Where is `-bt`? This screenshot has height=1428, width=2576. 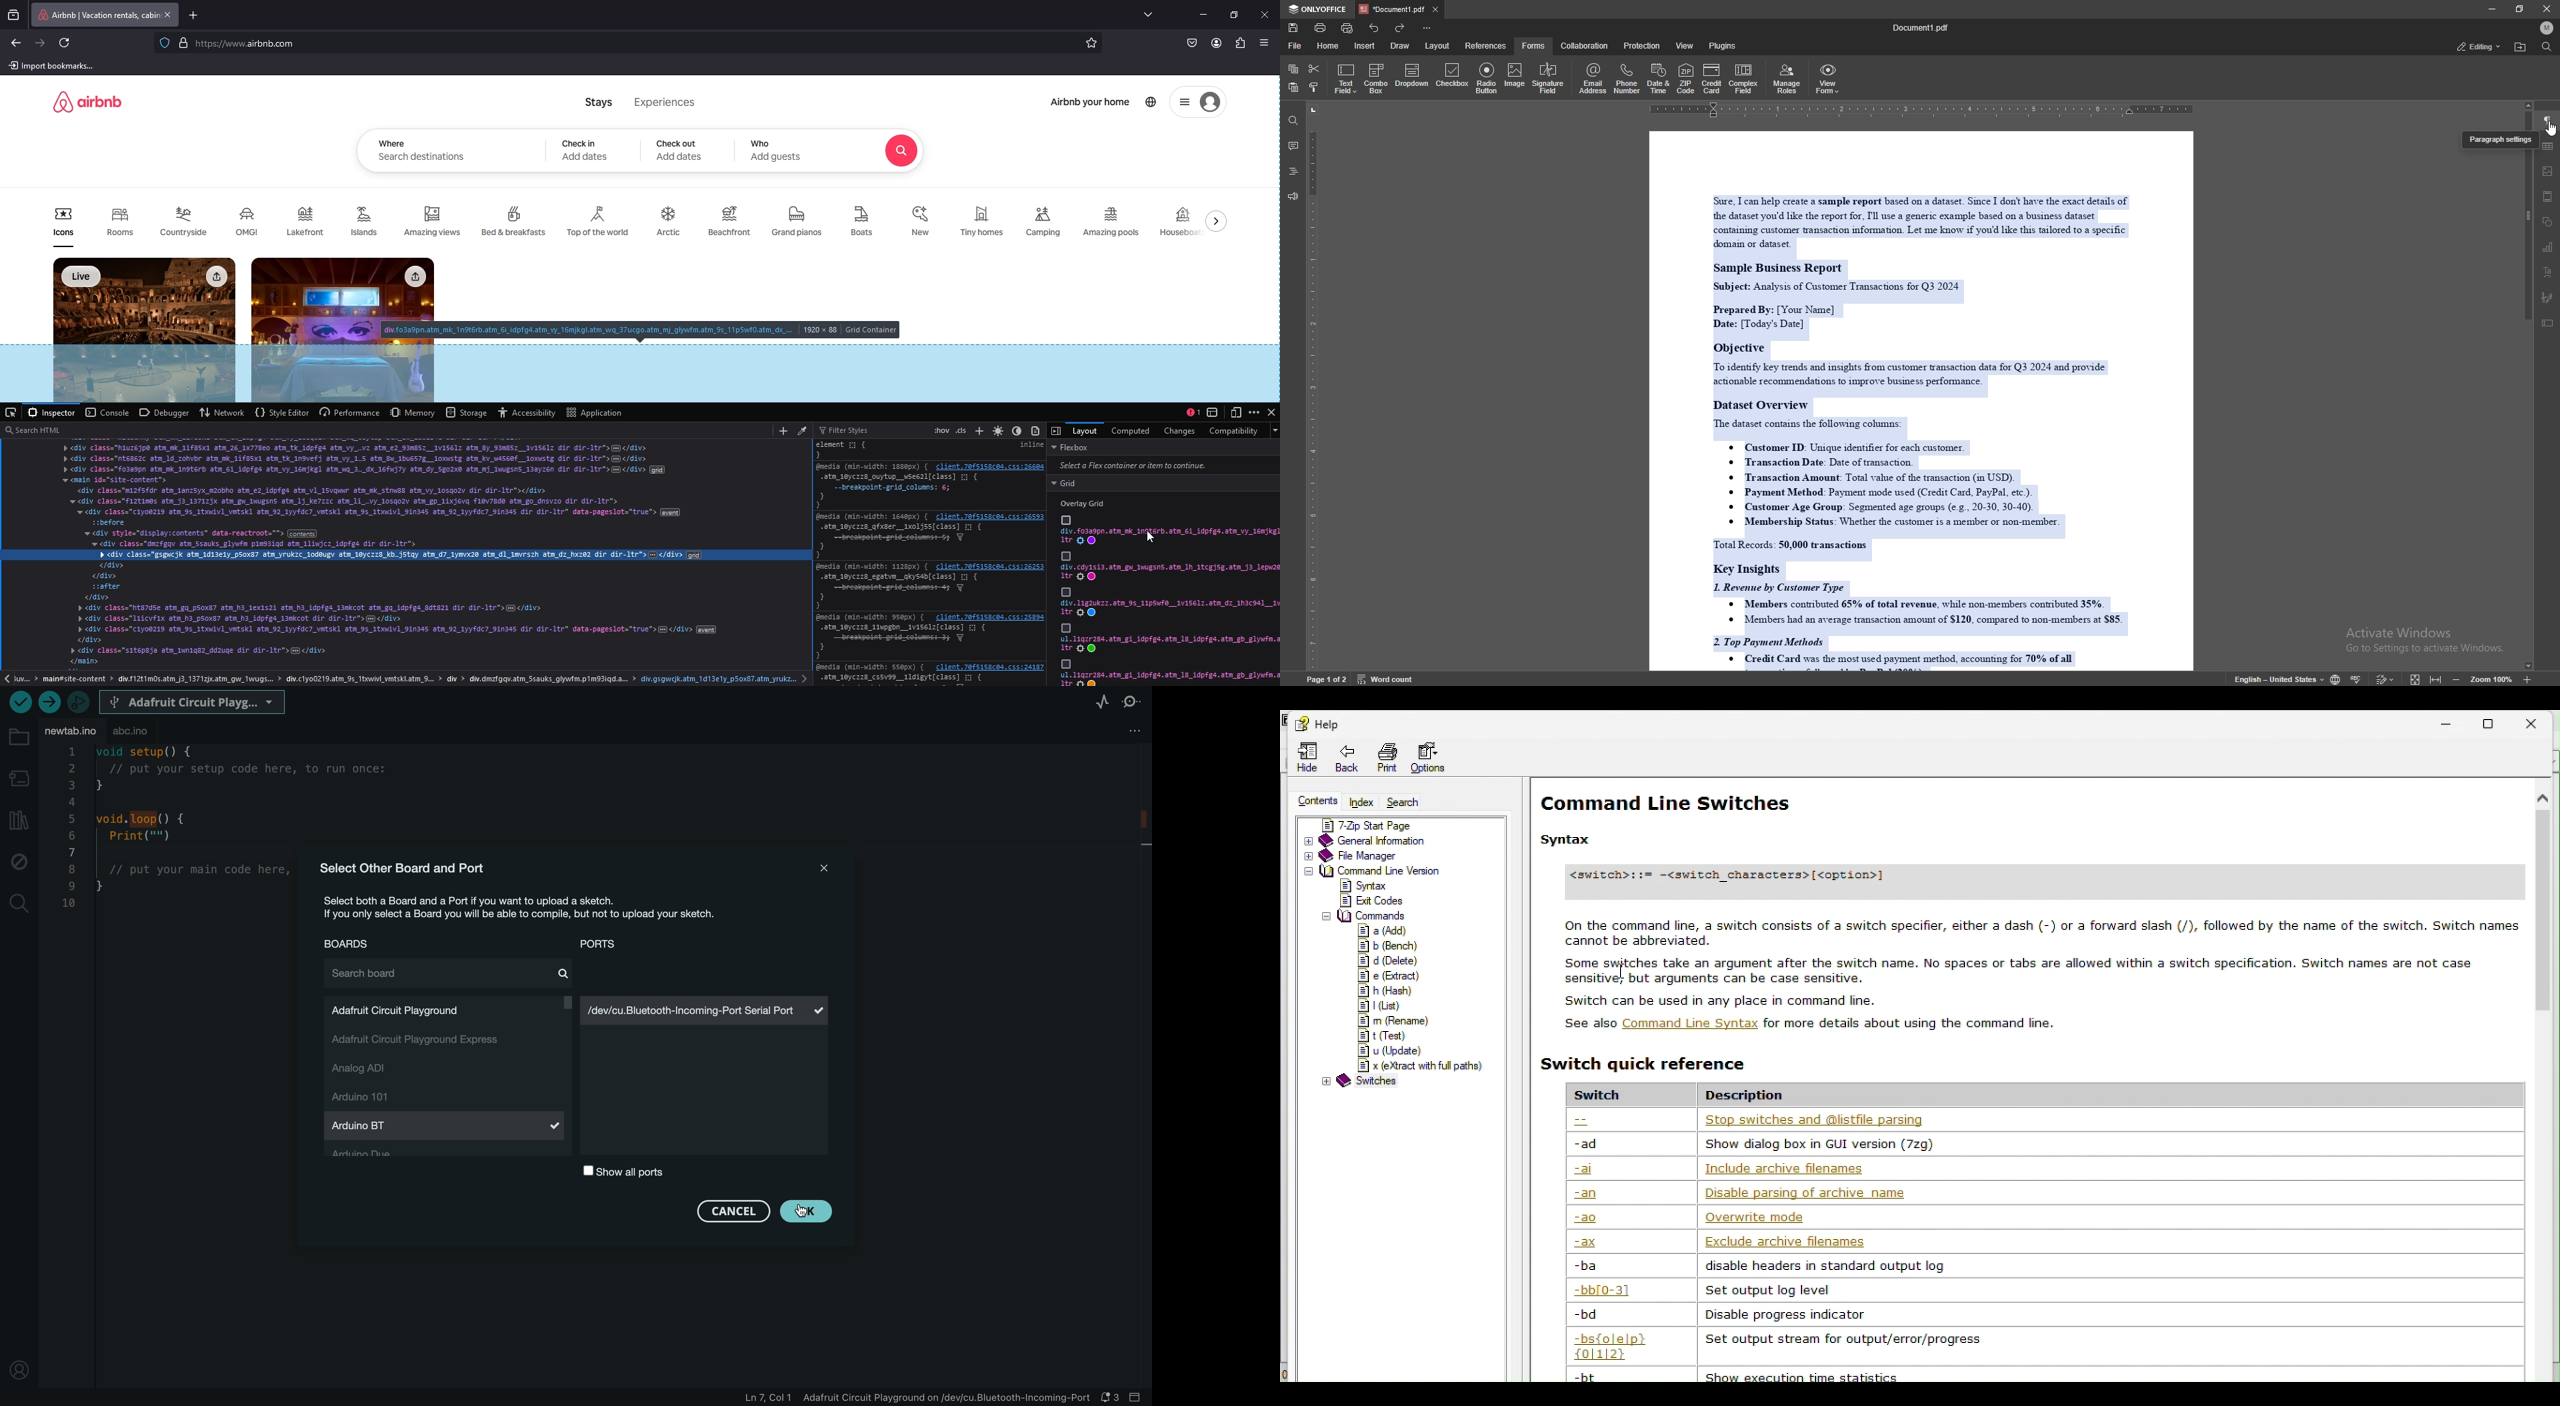 -bt is located at coordinates (1605, 1376).